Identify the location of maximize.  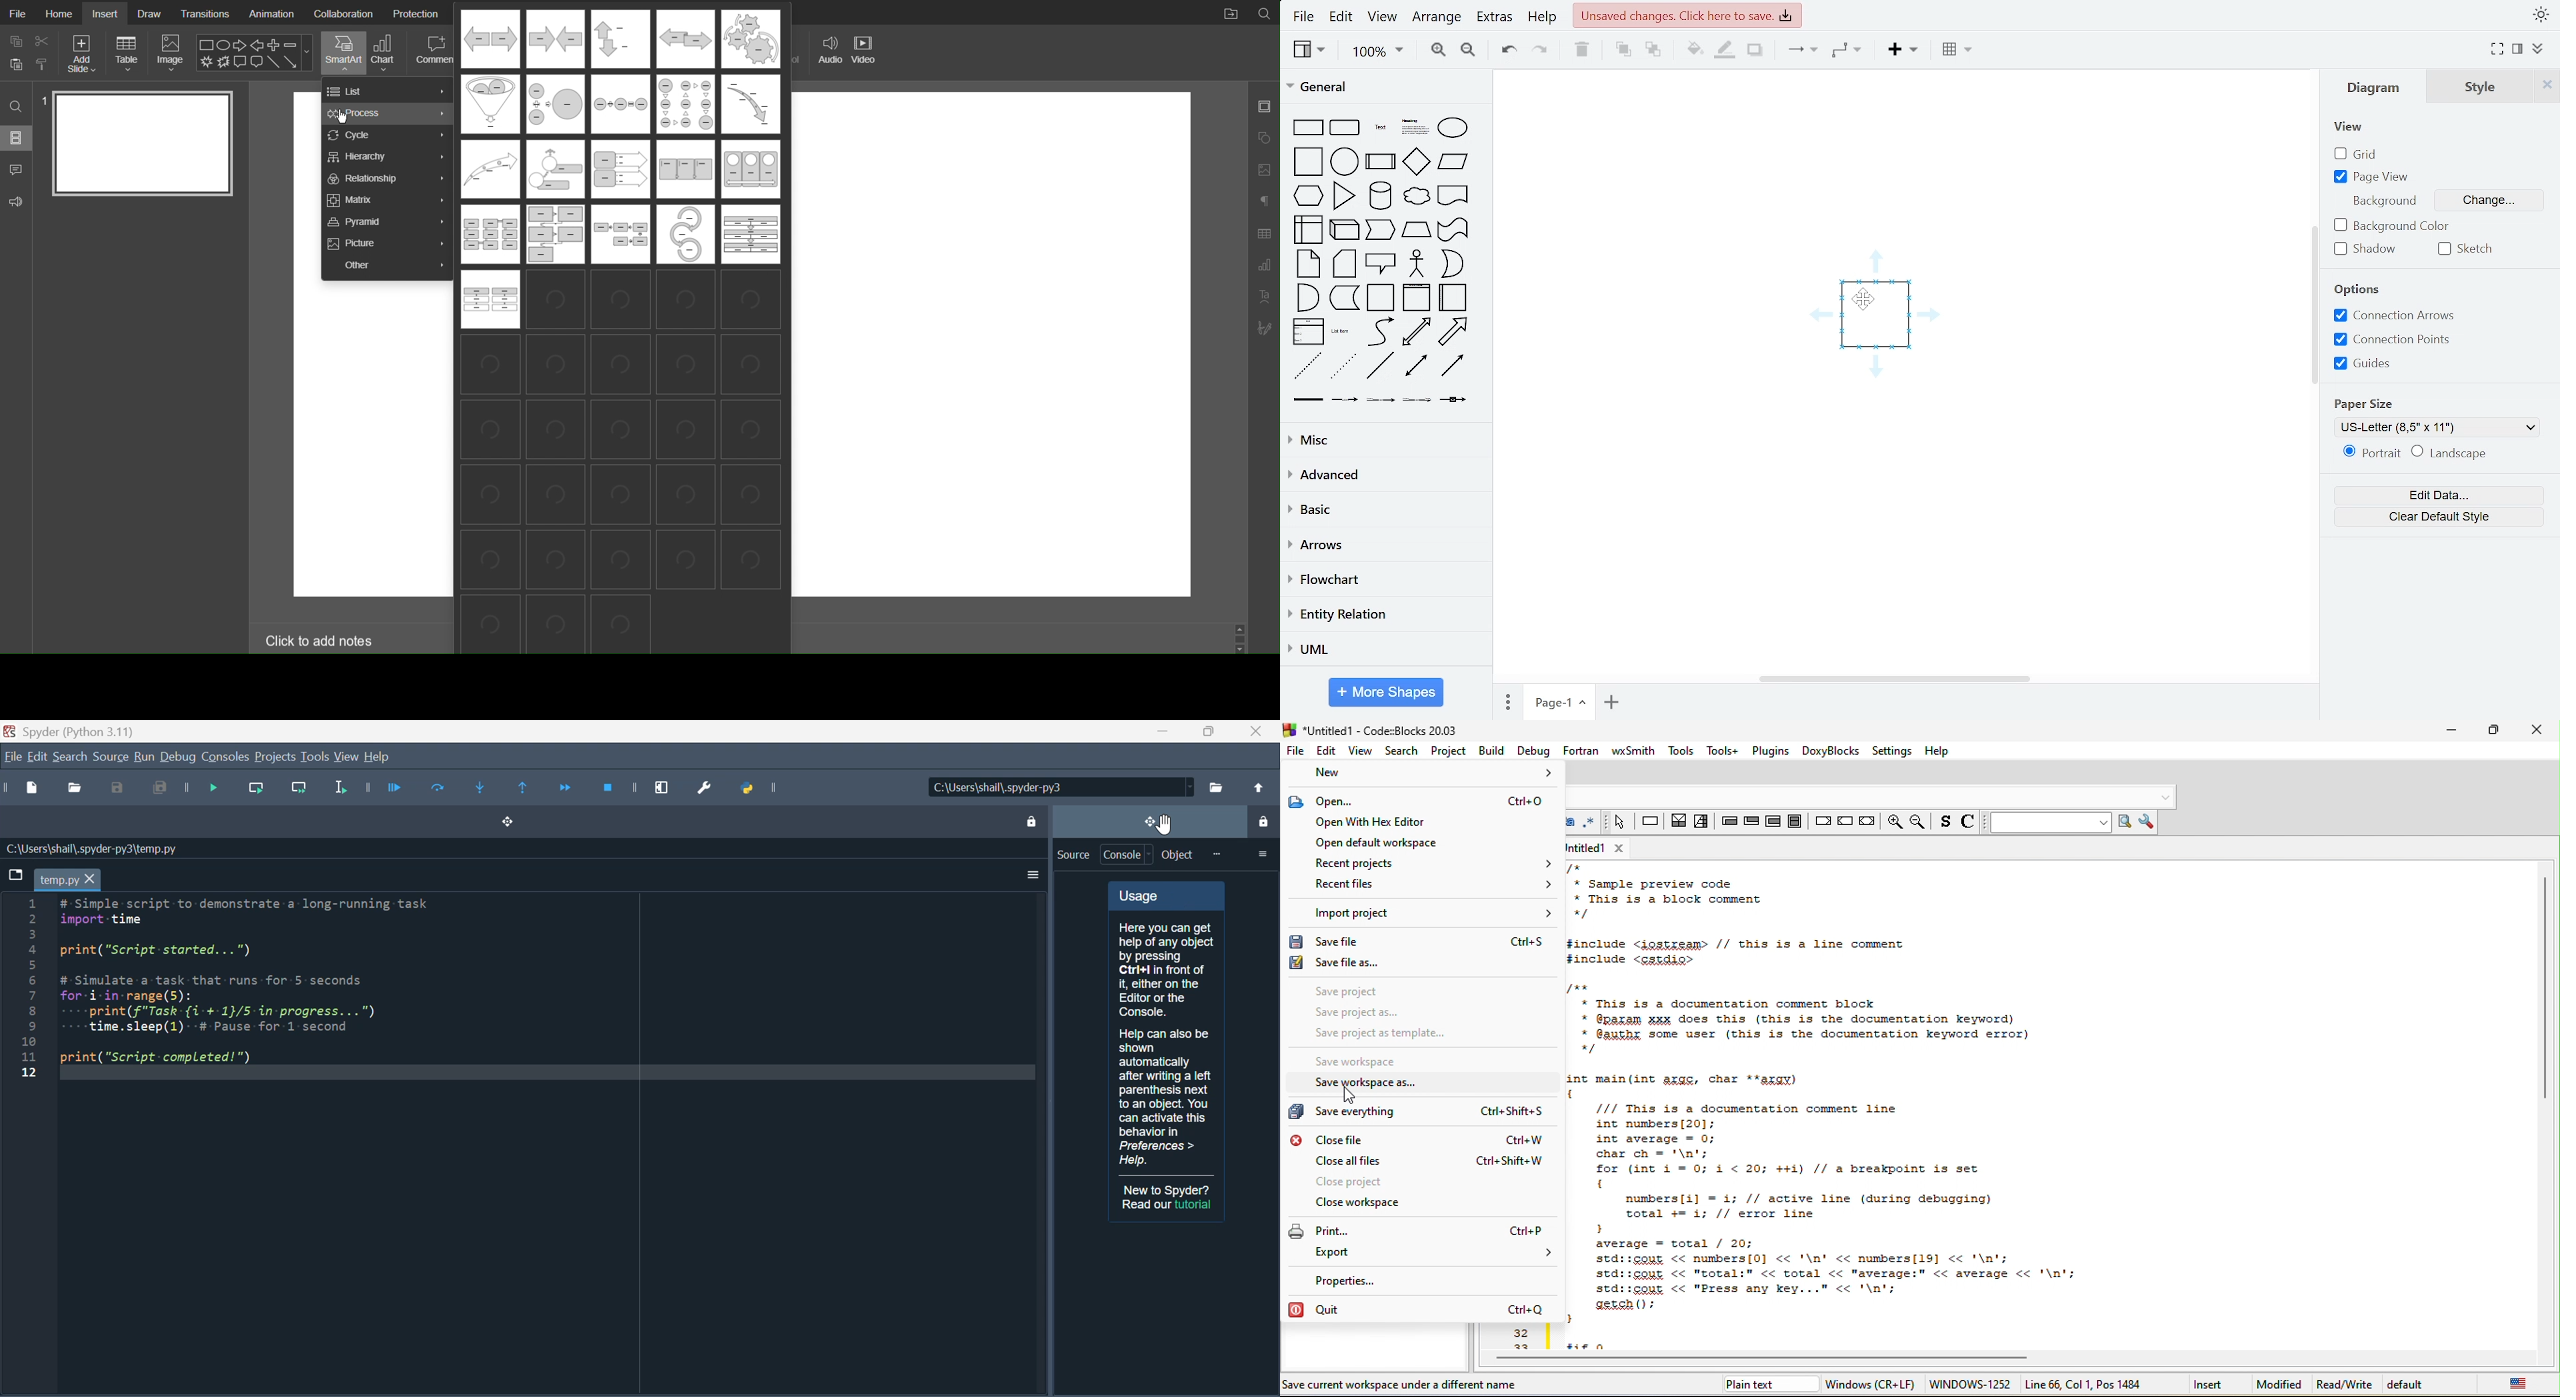
(2496, 728).